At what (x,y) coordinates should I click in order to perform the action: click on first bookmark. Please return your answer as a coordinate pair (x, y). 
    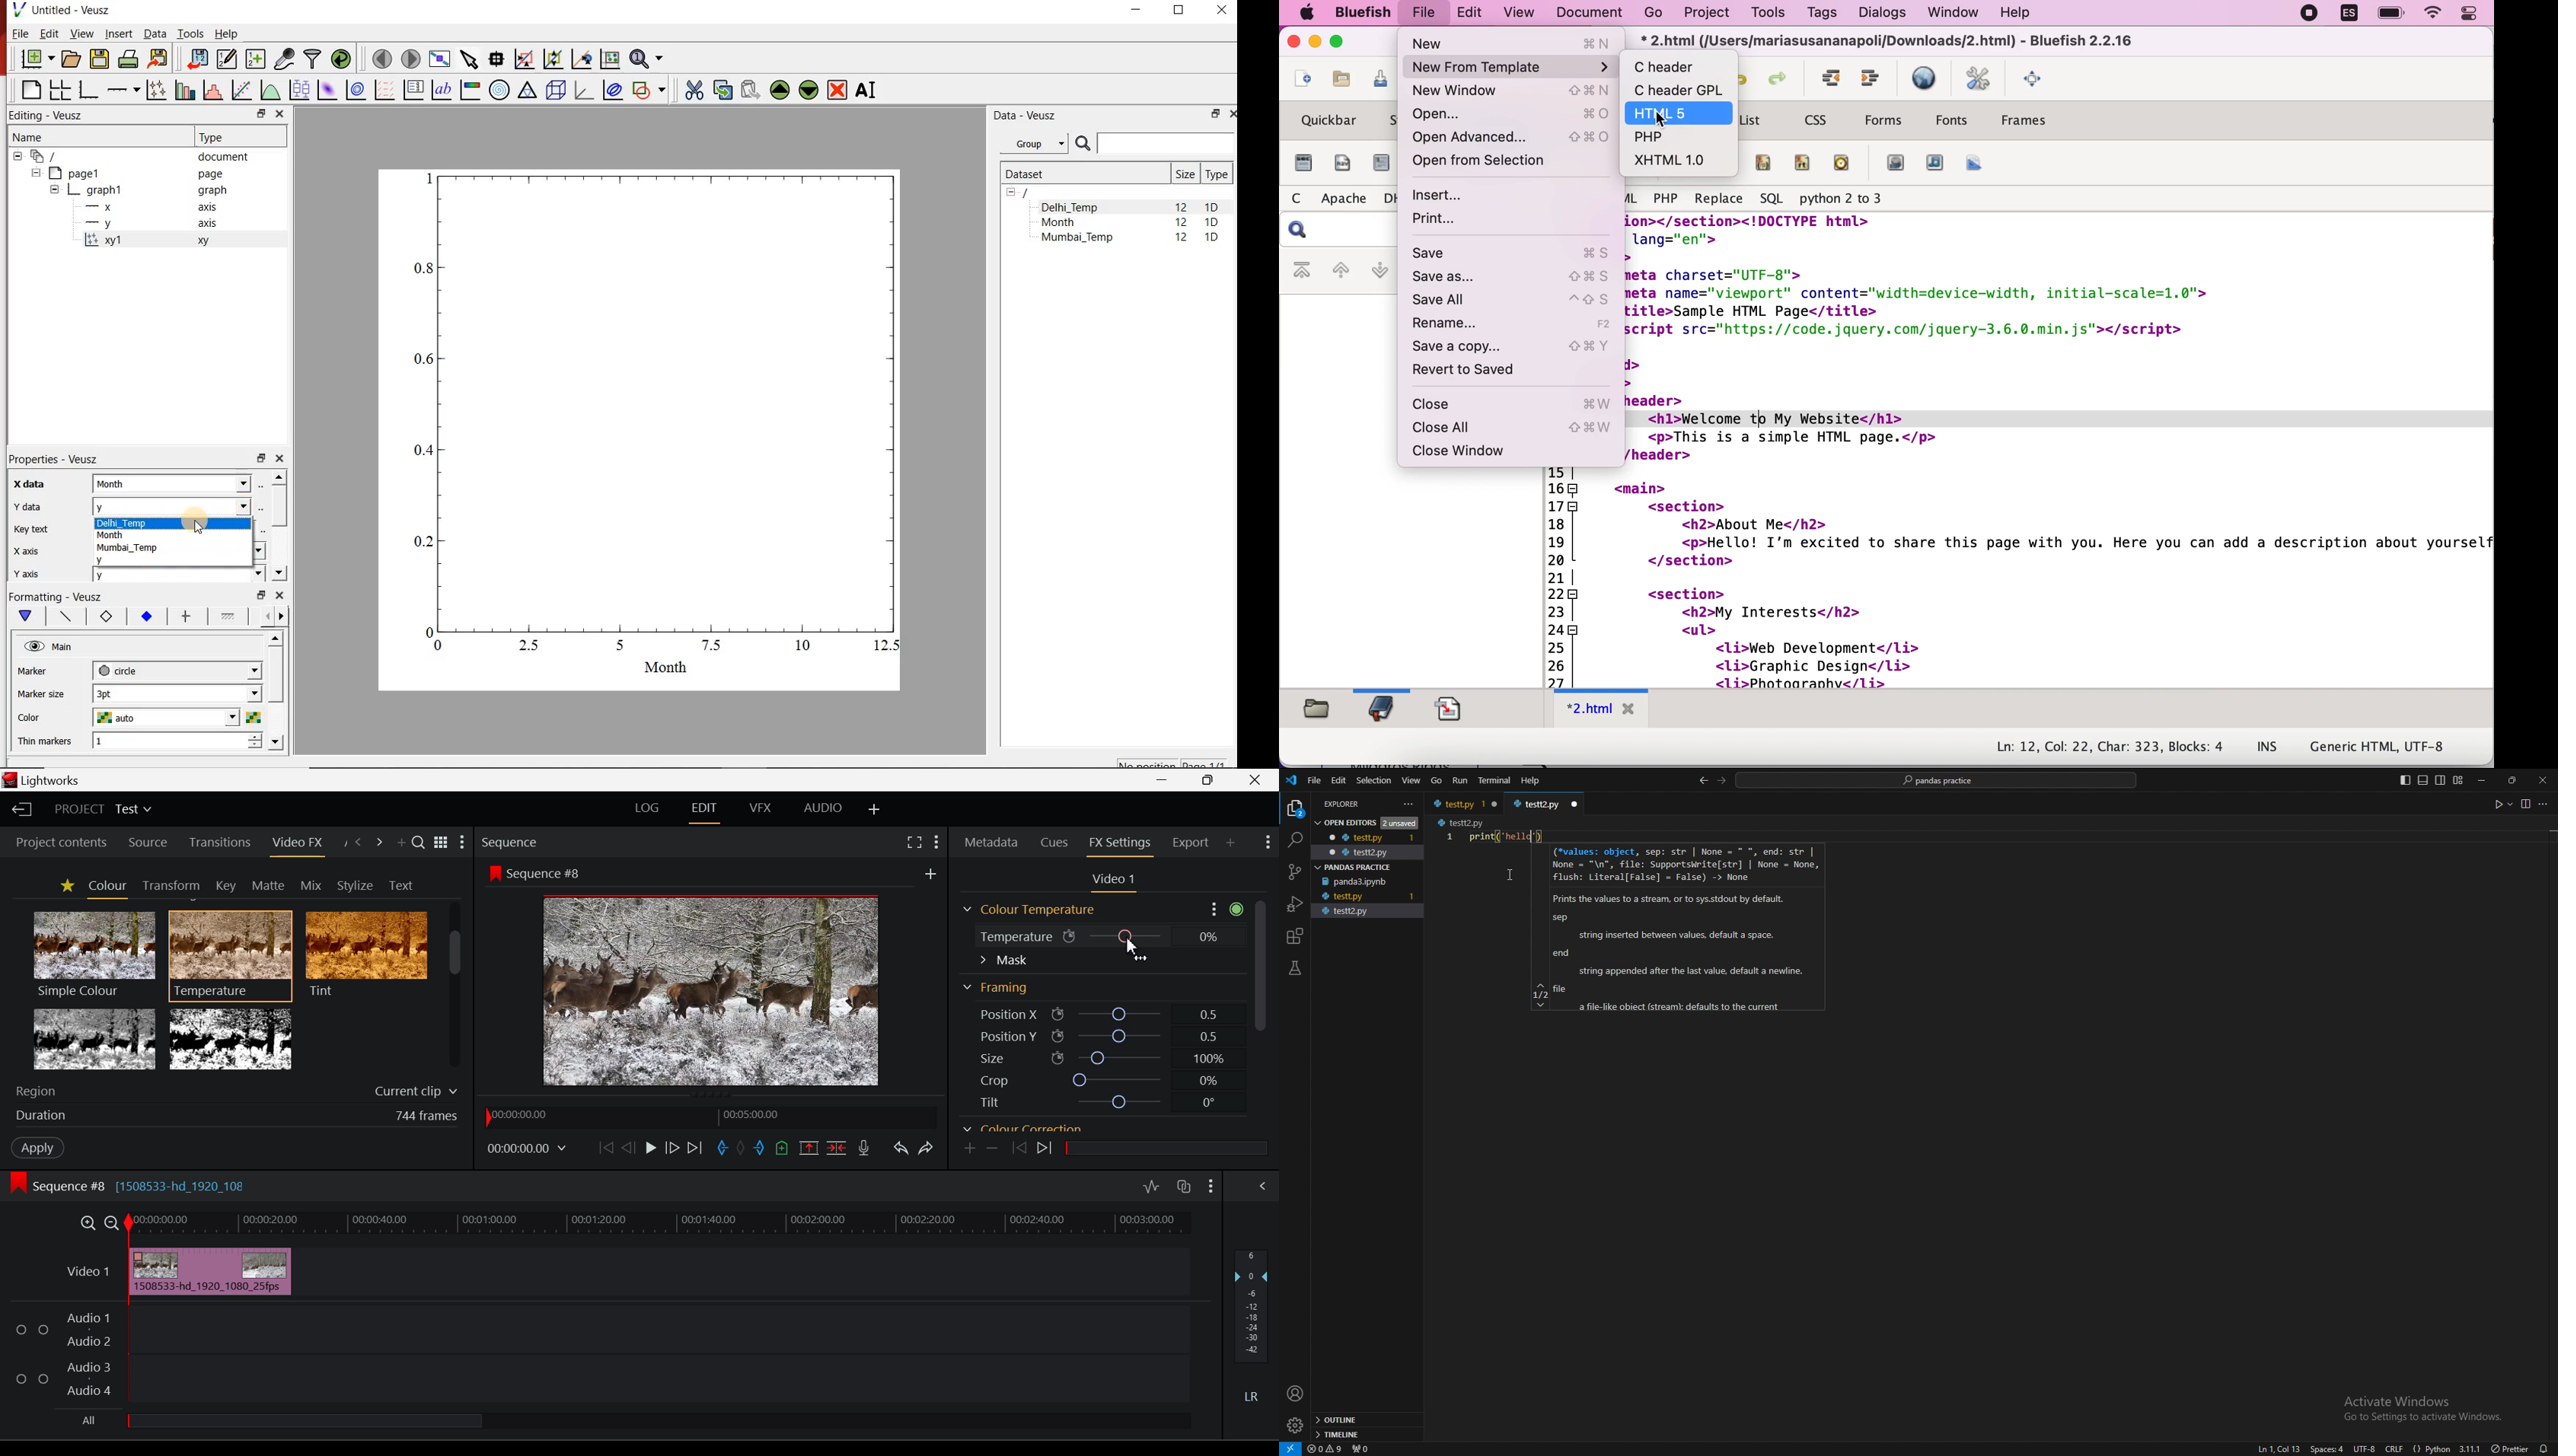
    Looking at the image, I should click on (1300, 269).